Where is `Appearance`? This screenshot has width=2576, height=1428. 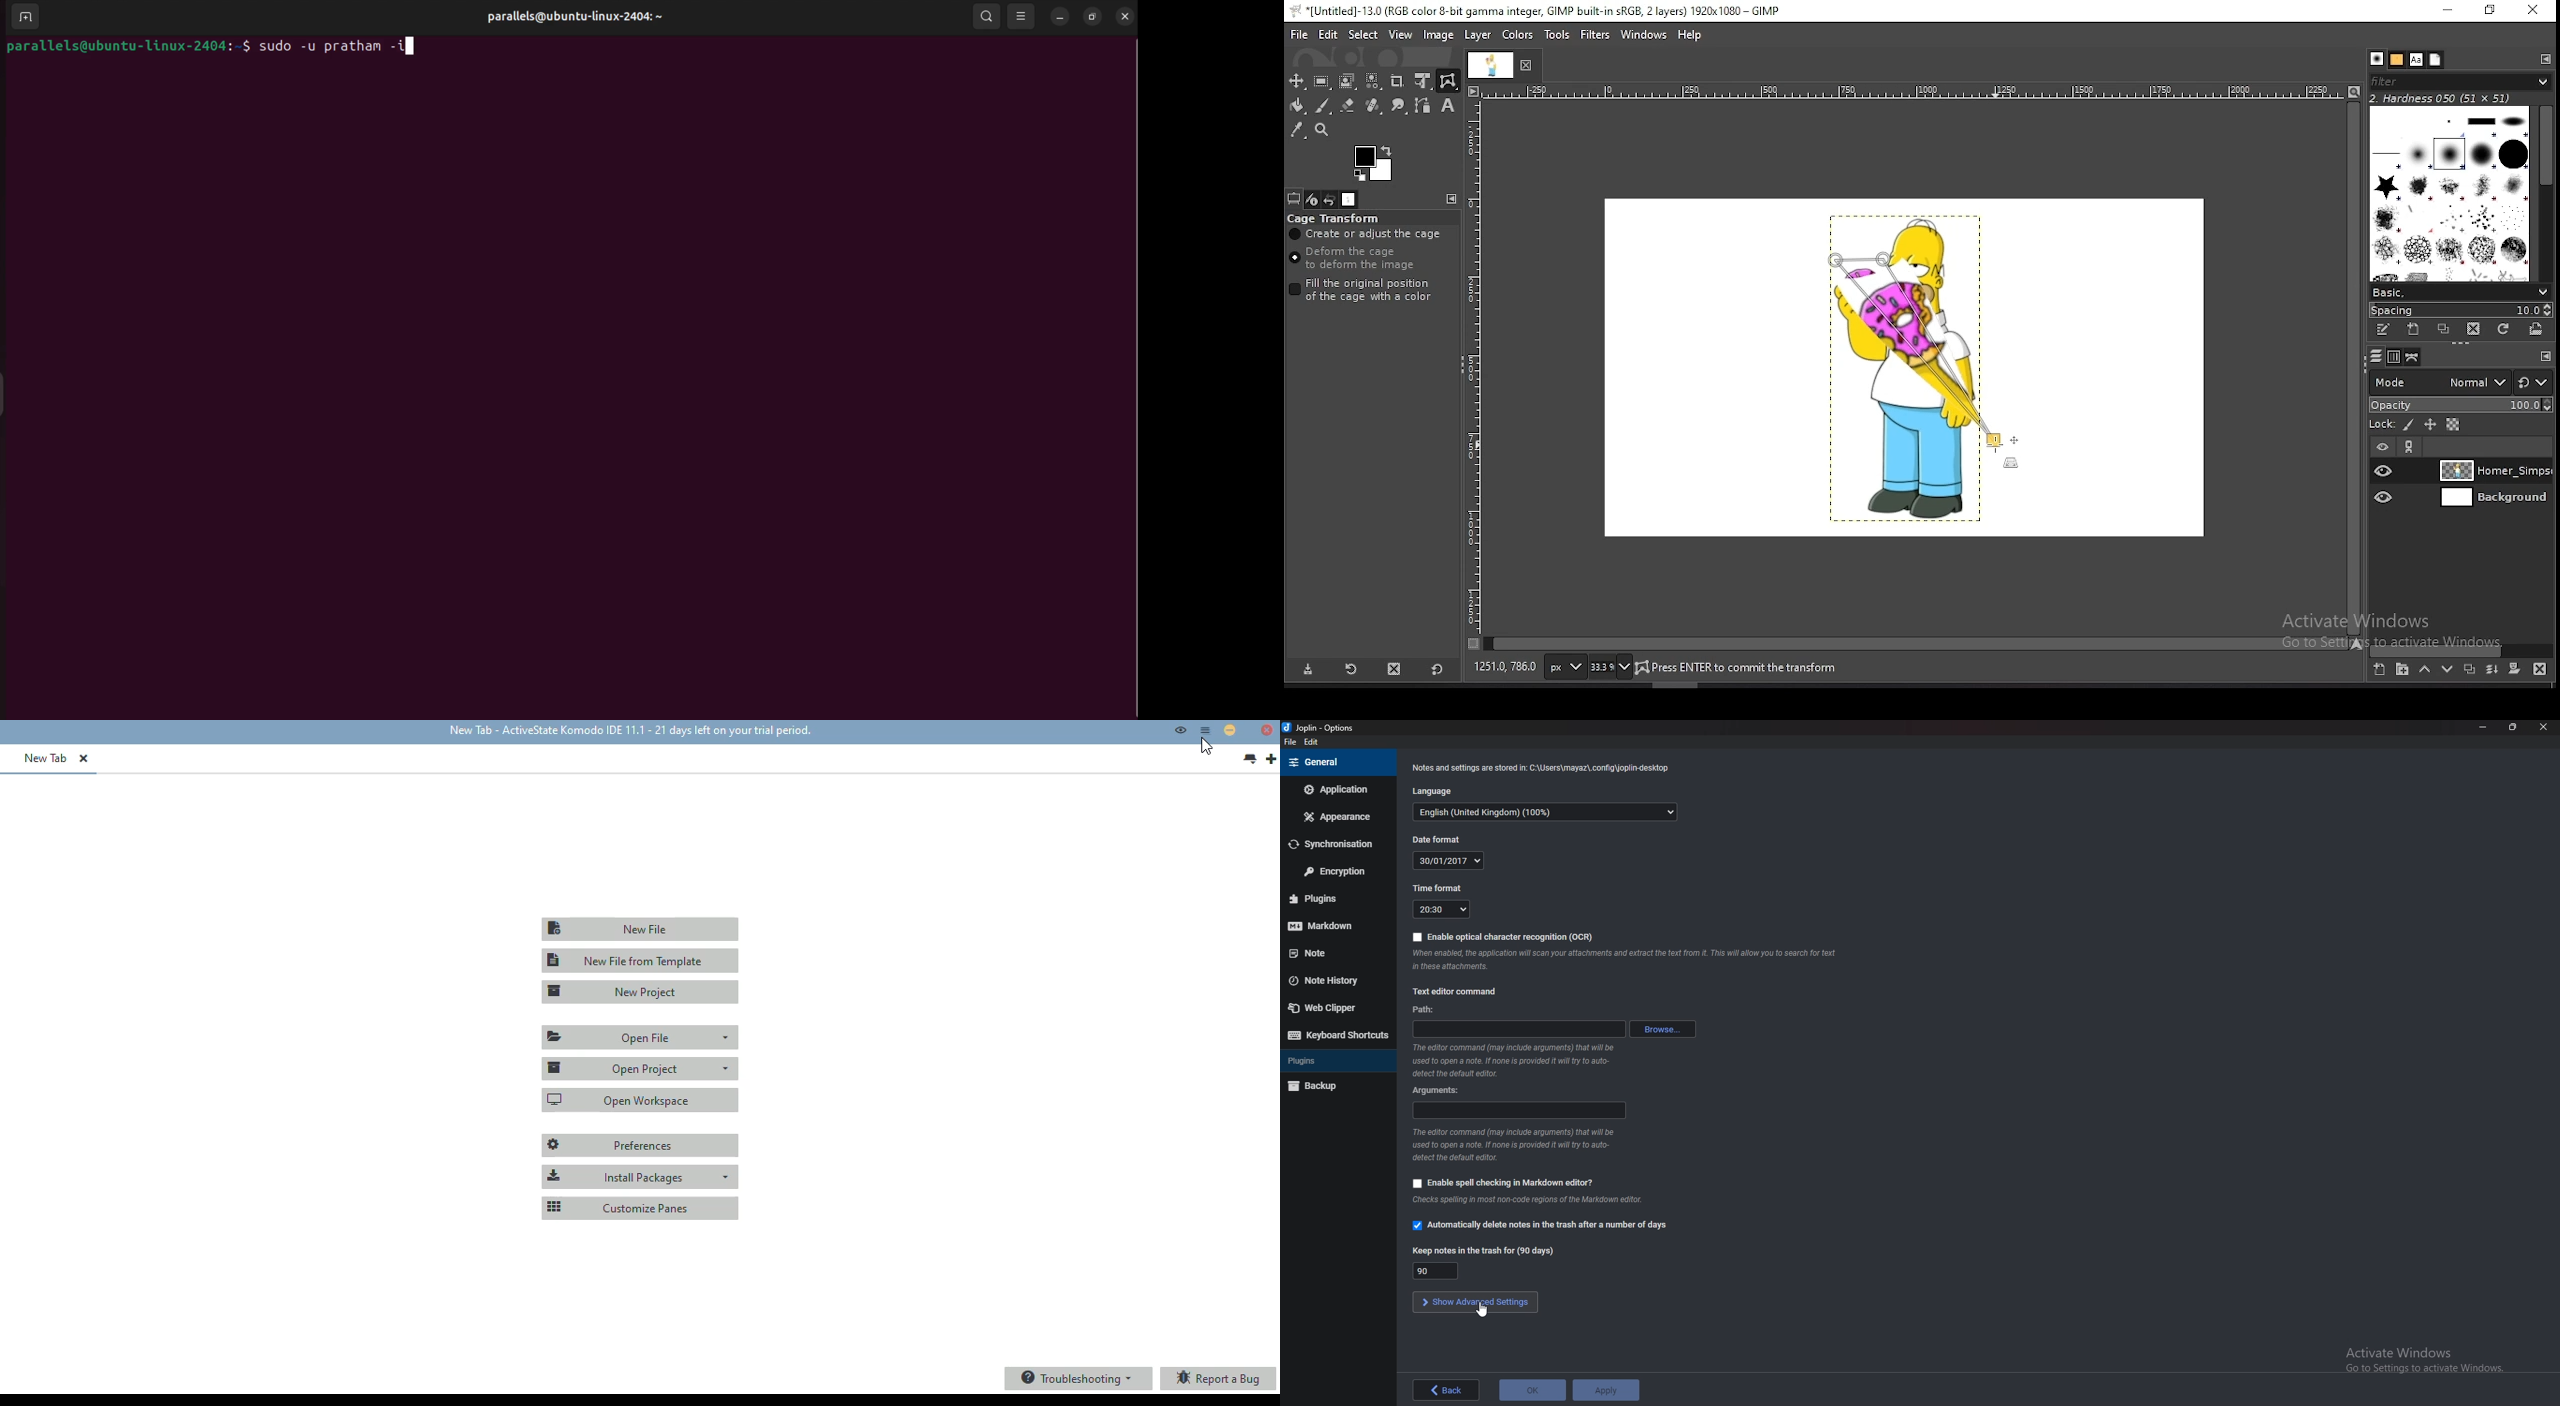 Appearance is located at coordinates (1335, 817).